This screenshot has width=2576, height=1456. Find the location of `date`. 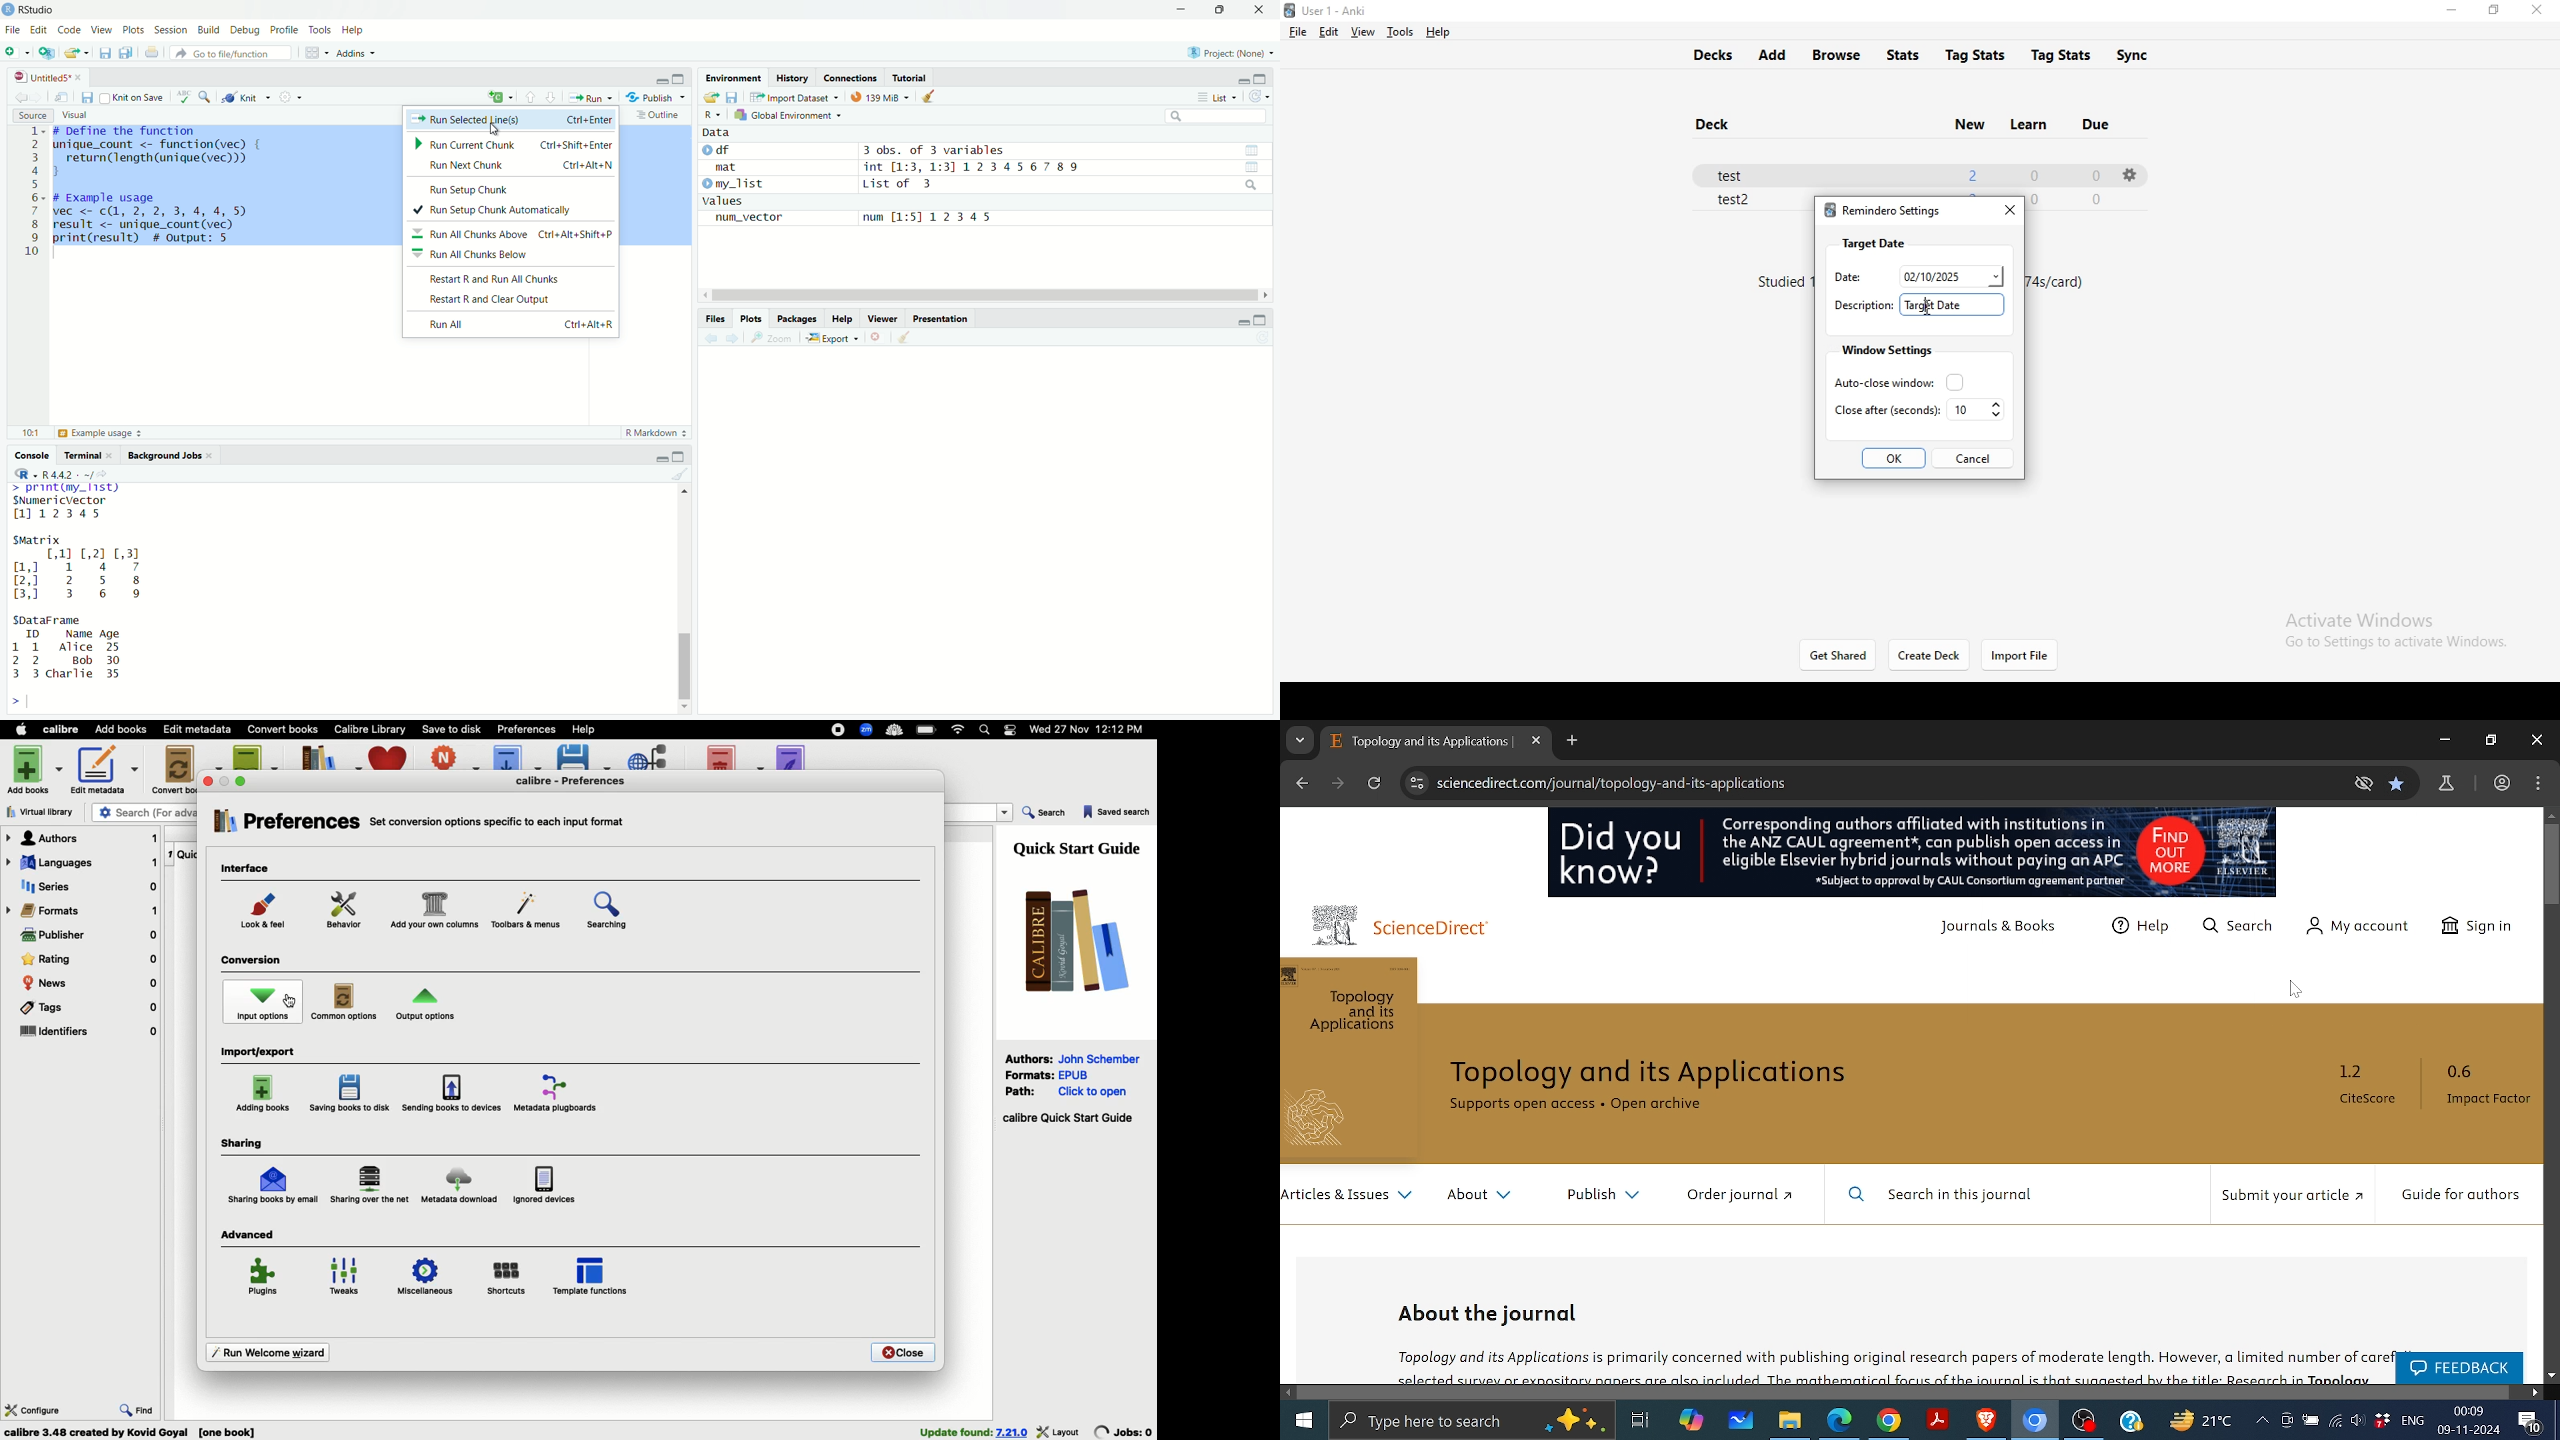

date is located at coordinates (1843, 277).